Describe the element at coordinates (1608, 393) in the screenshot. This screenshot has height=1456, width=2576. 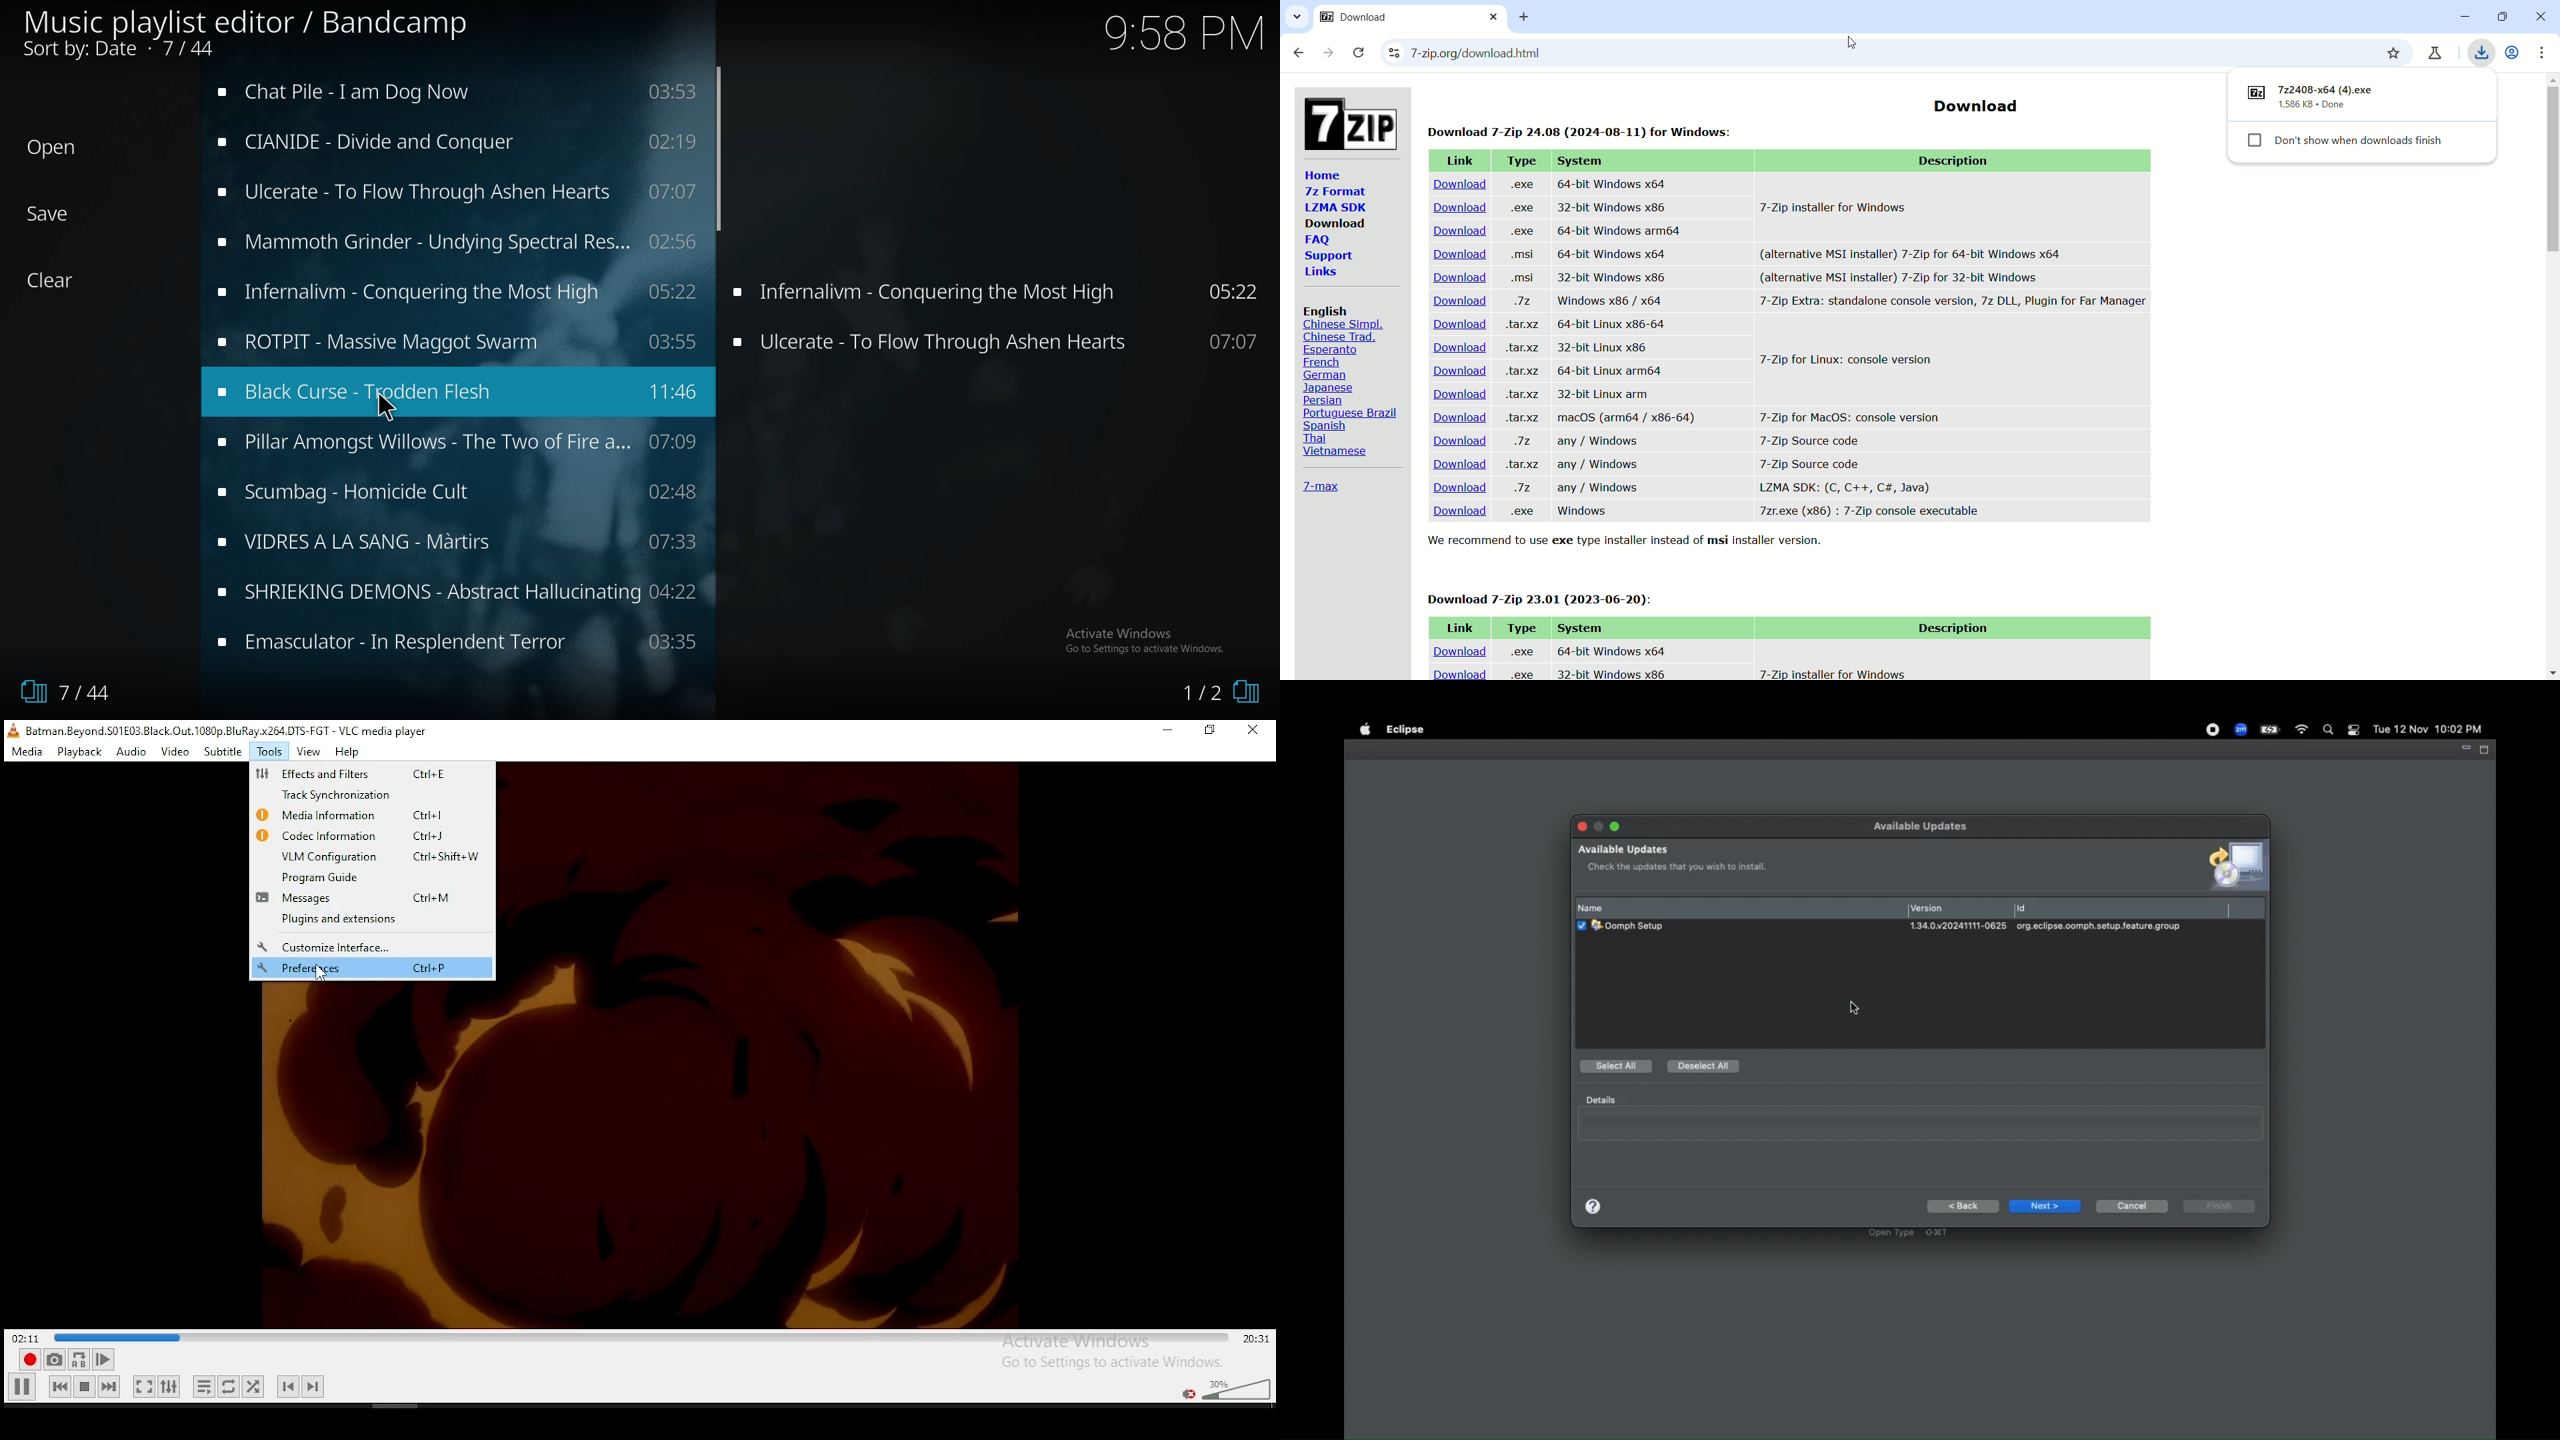
I see `32-bit Linux arm` at that location.